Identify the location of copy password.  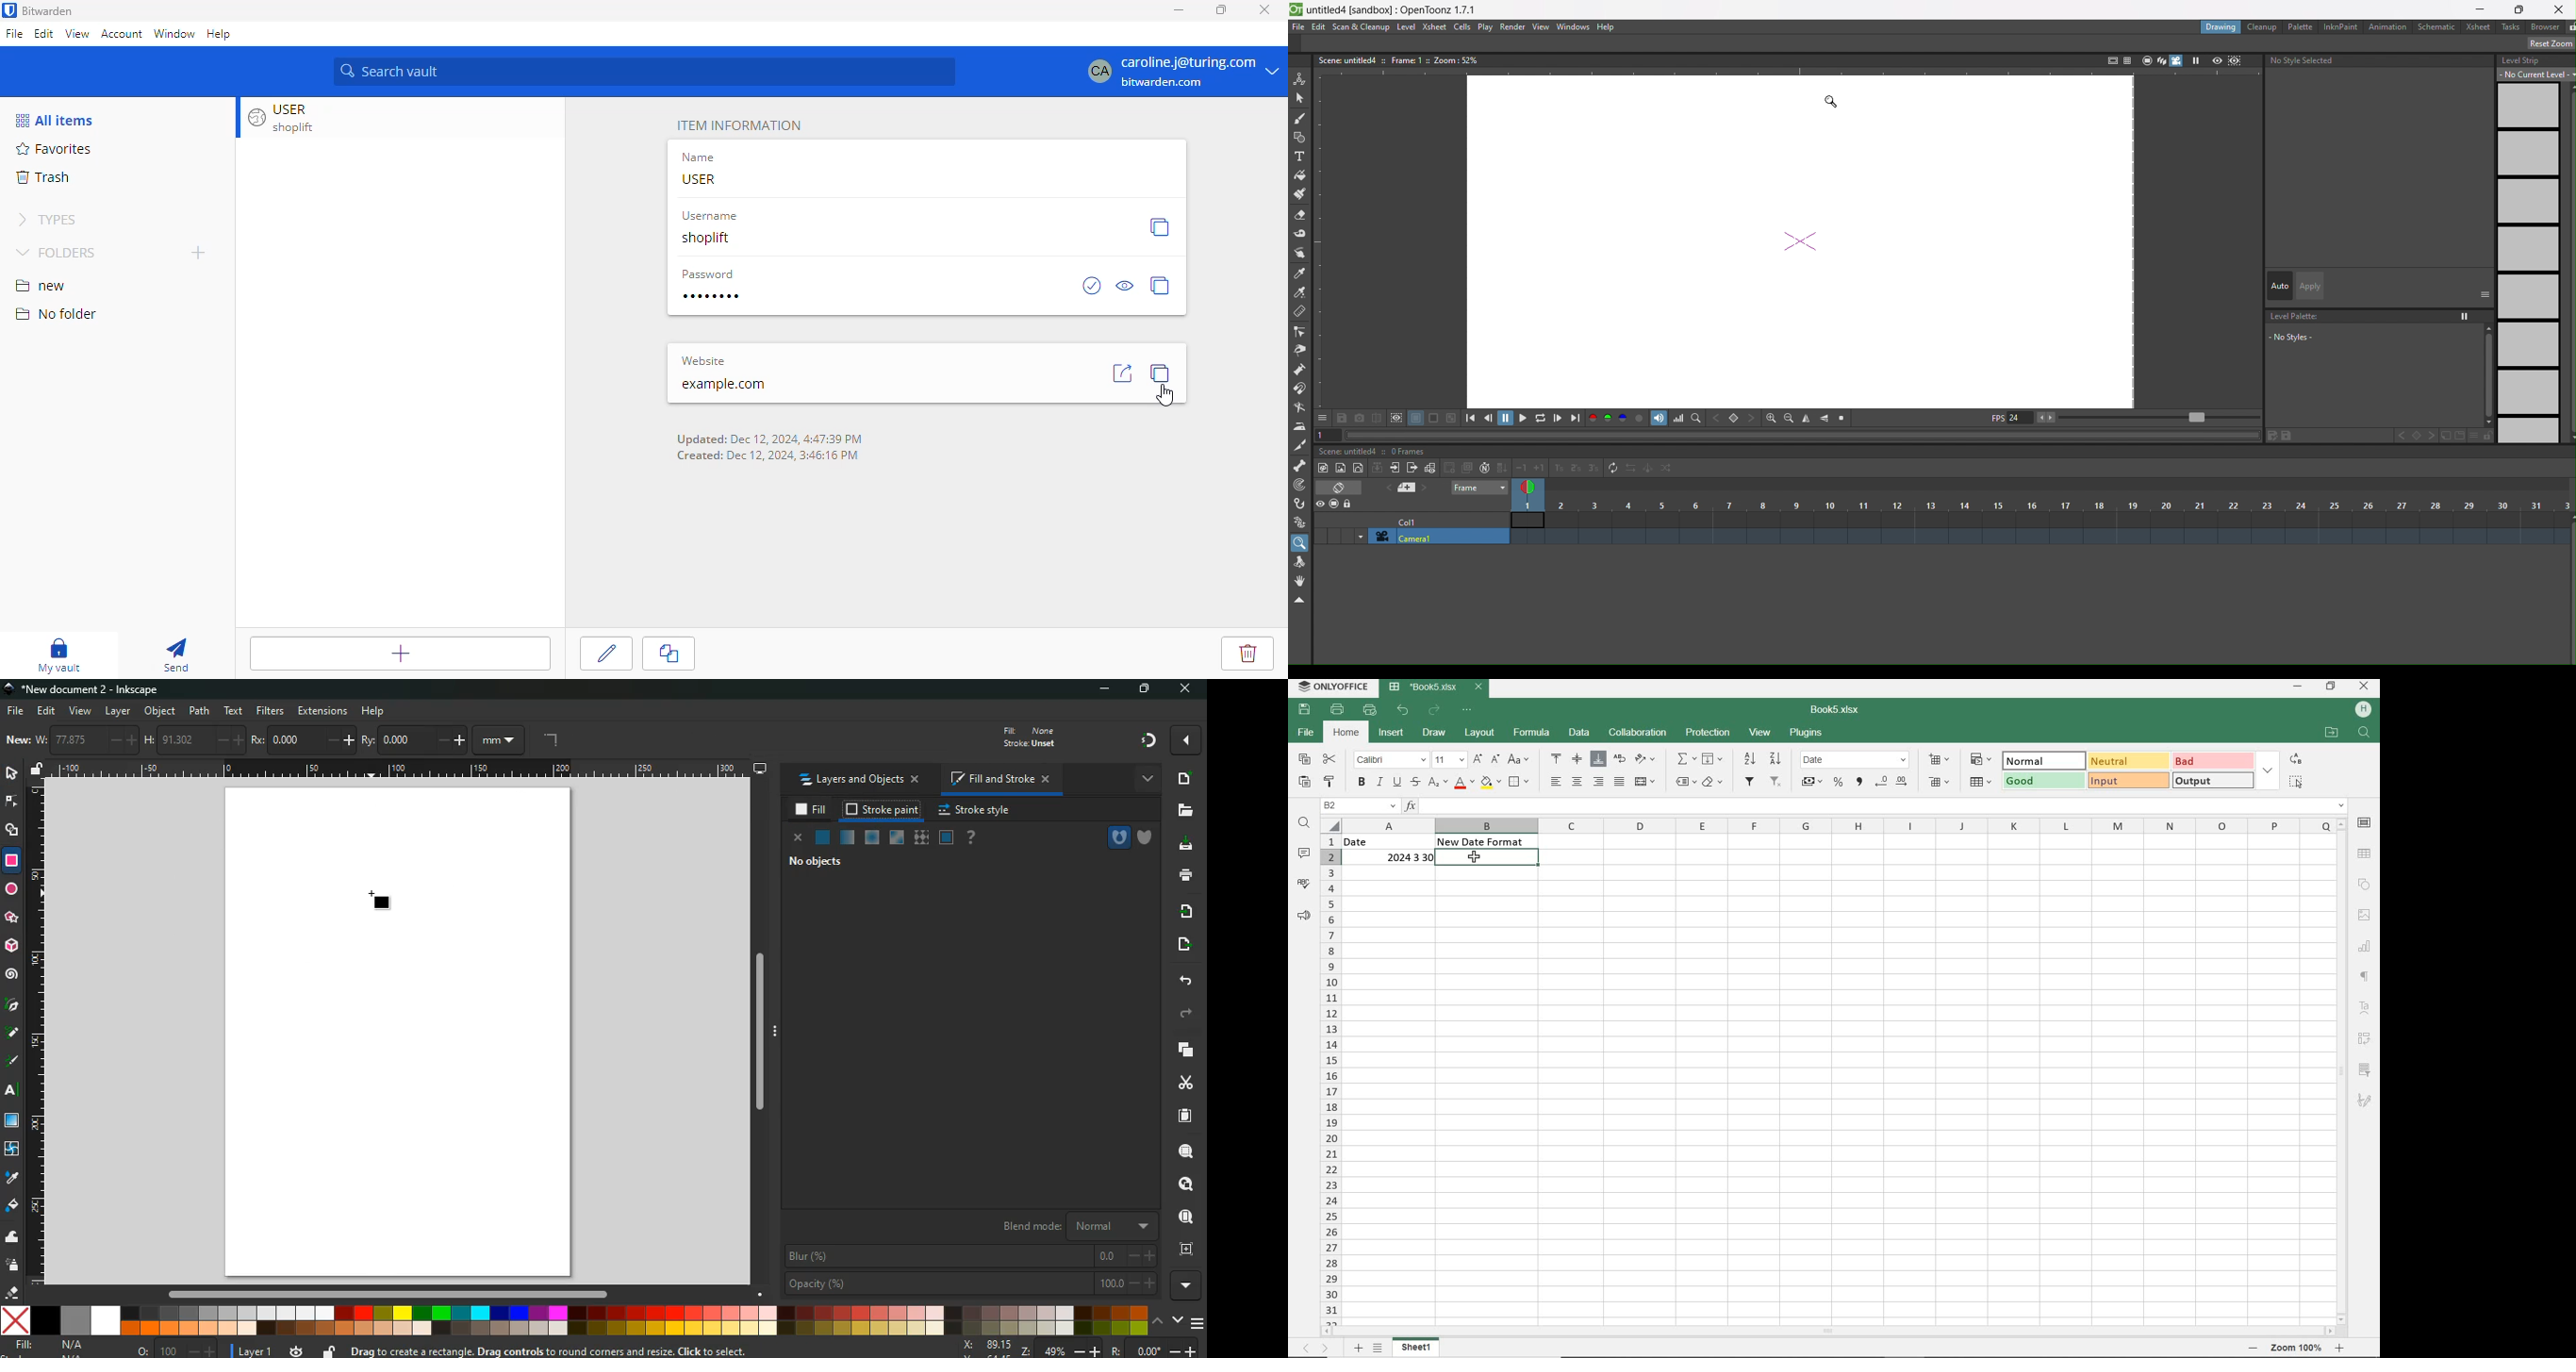
(1160, 285).